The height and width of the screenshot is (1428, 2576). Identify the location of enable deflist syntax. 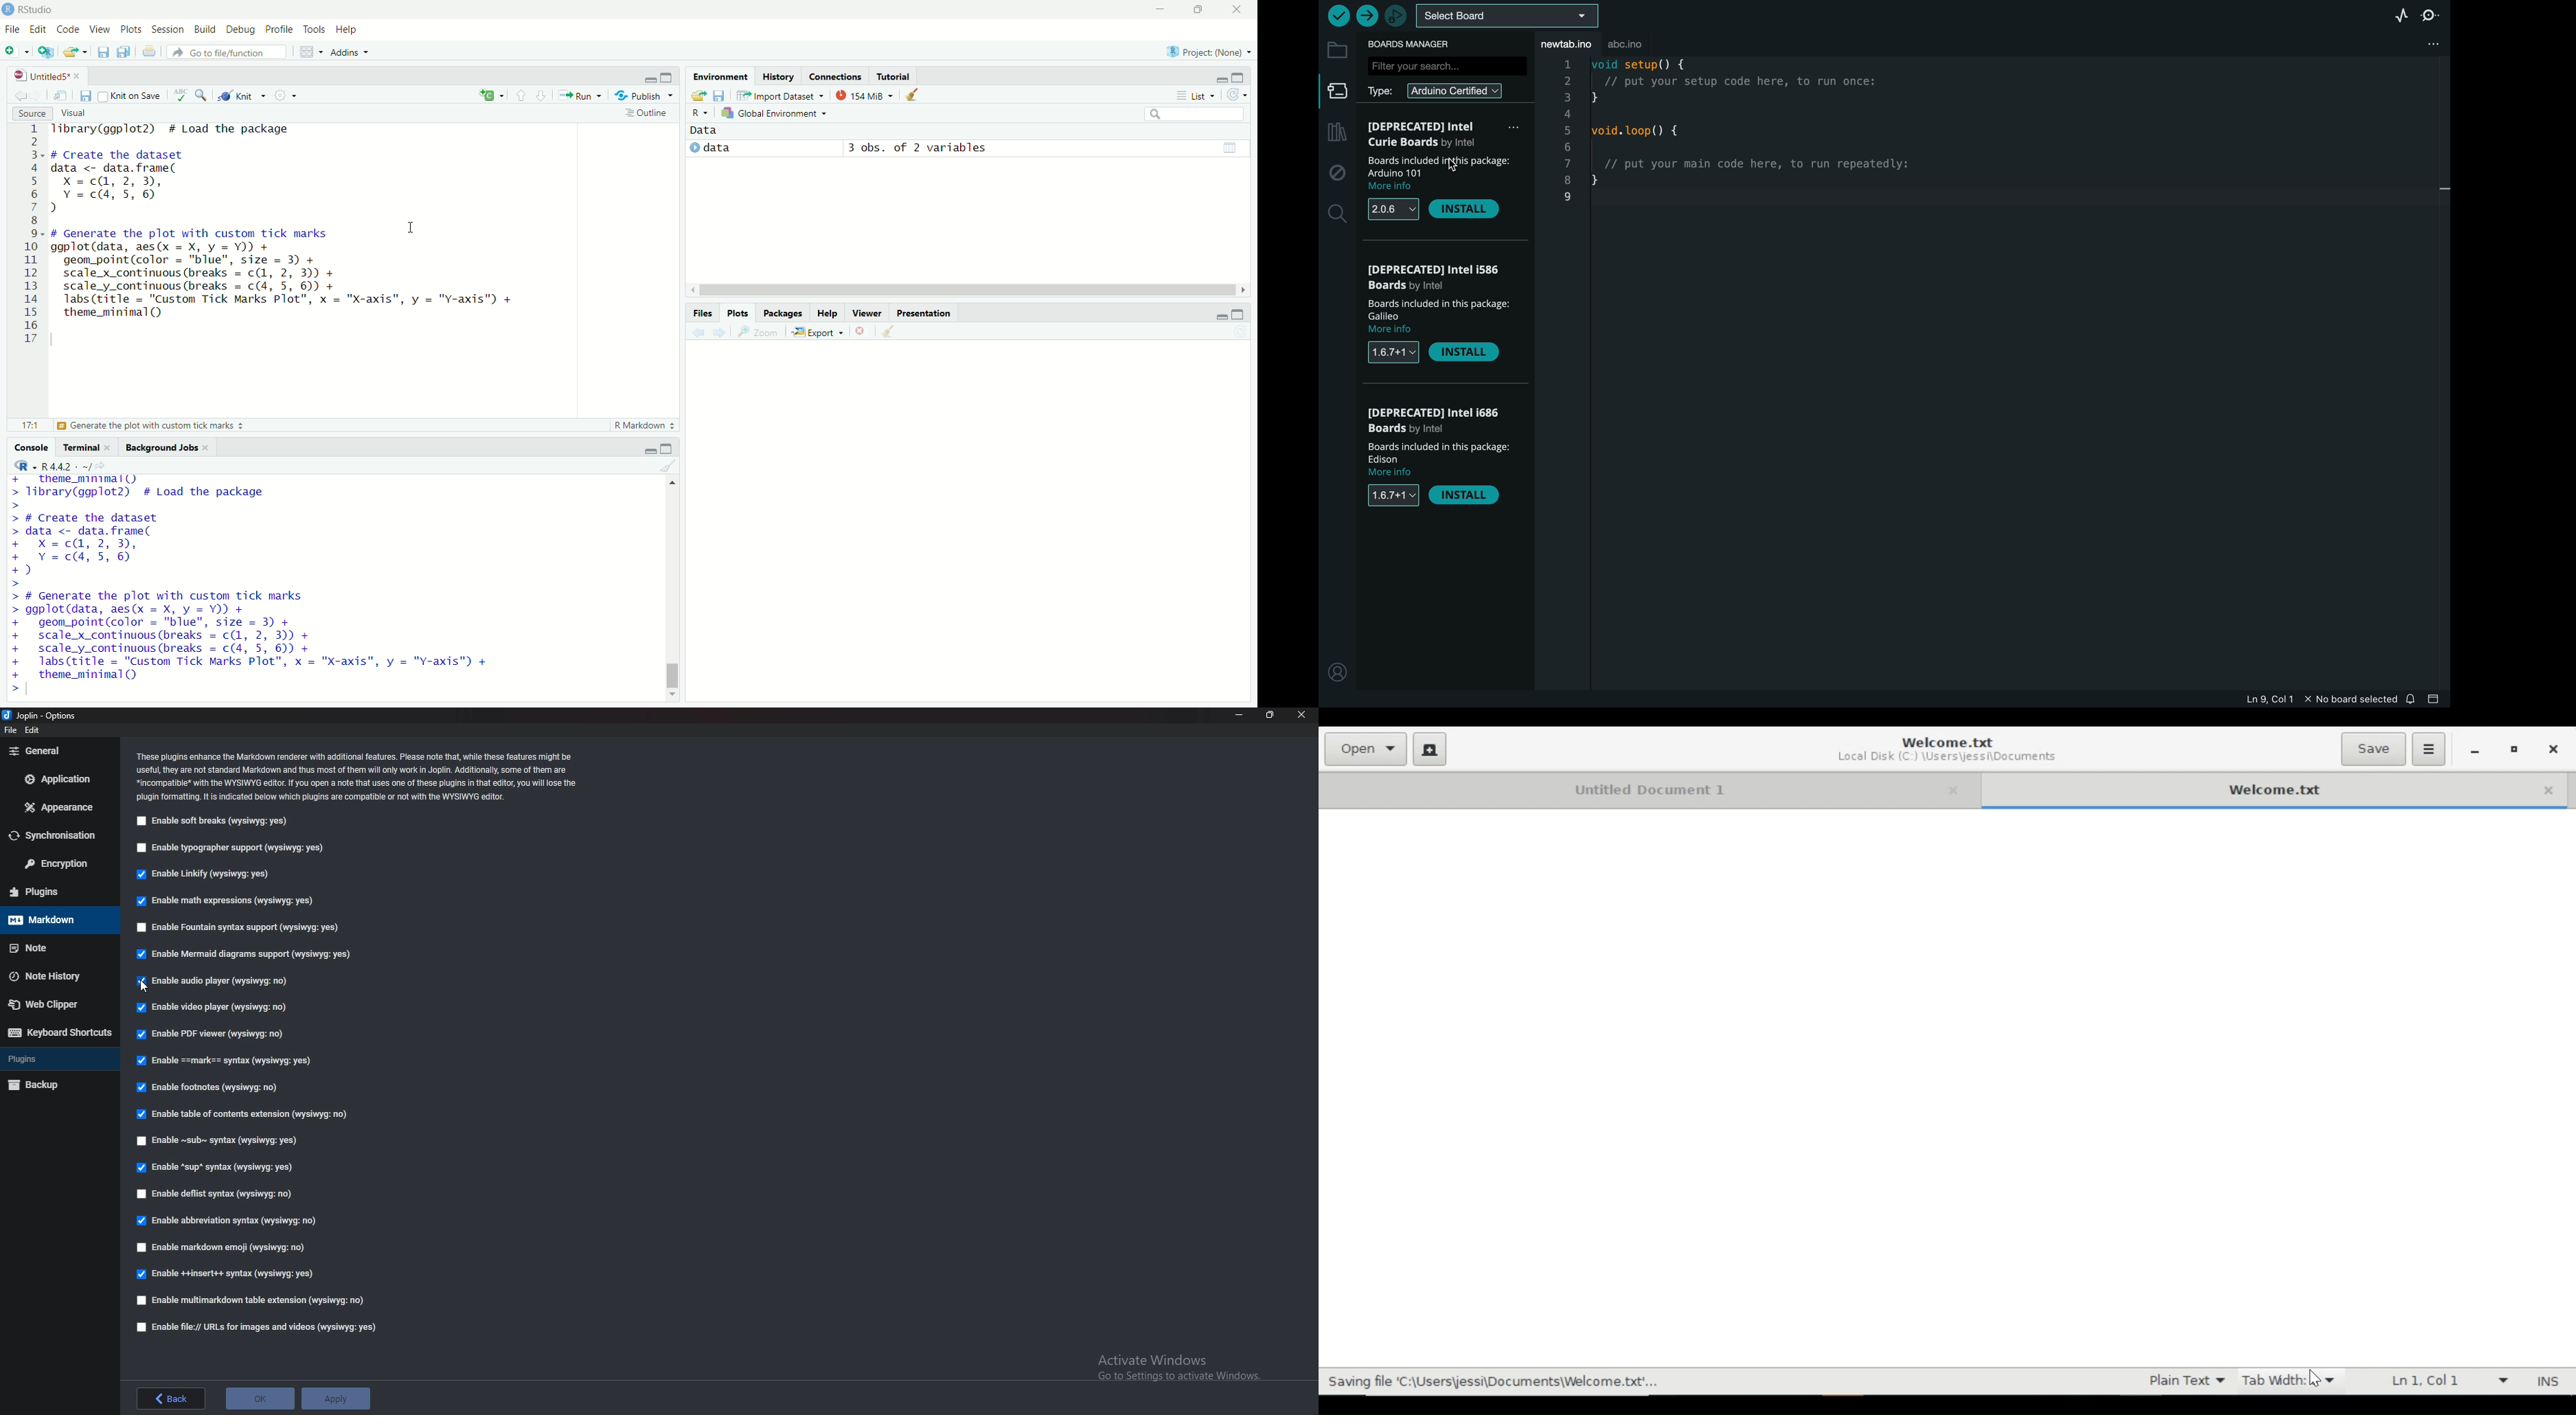
(215, 1194).